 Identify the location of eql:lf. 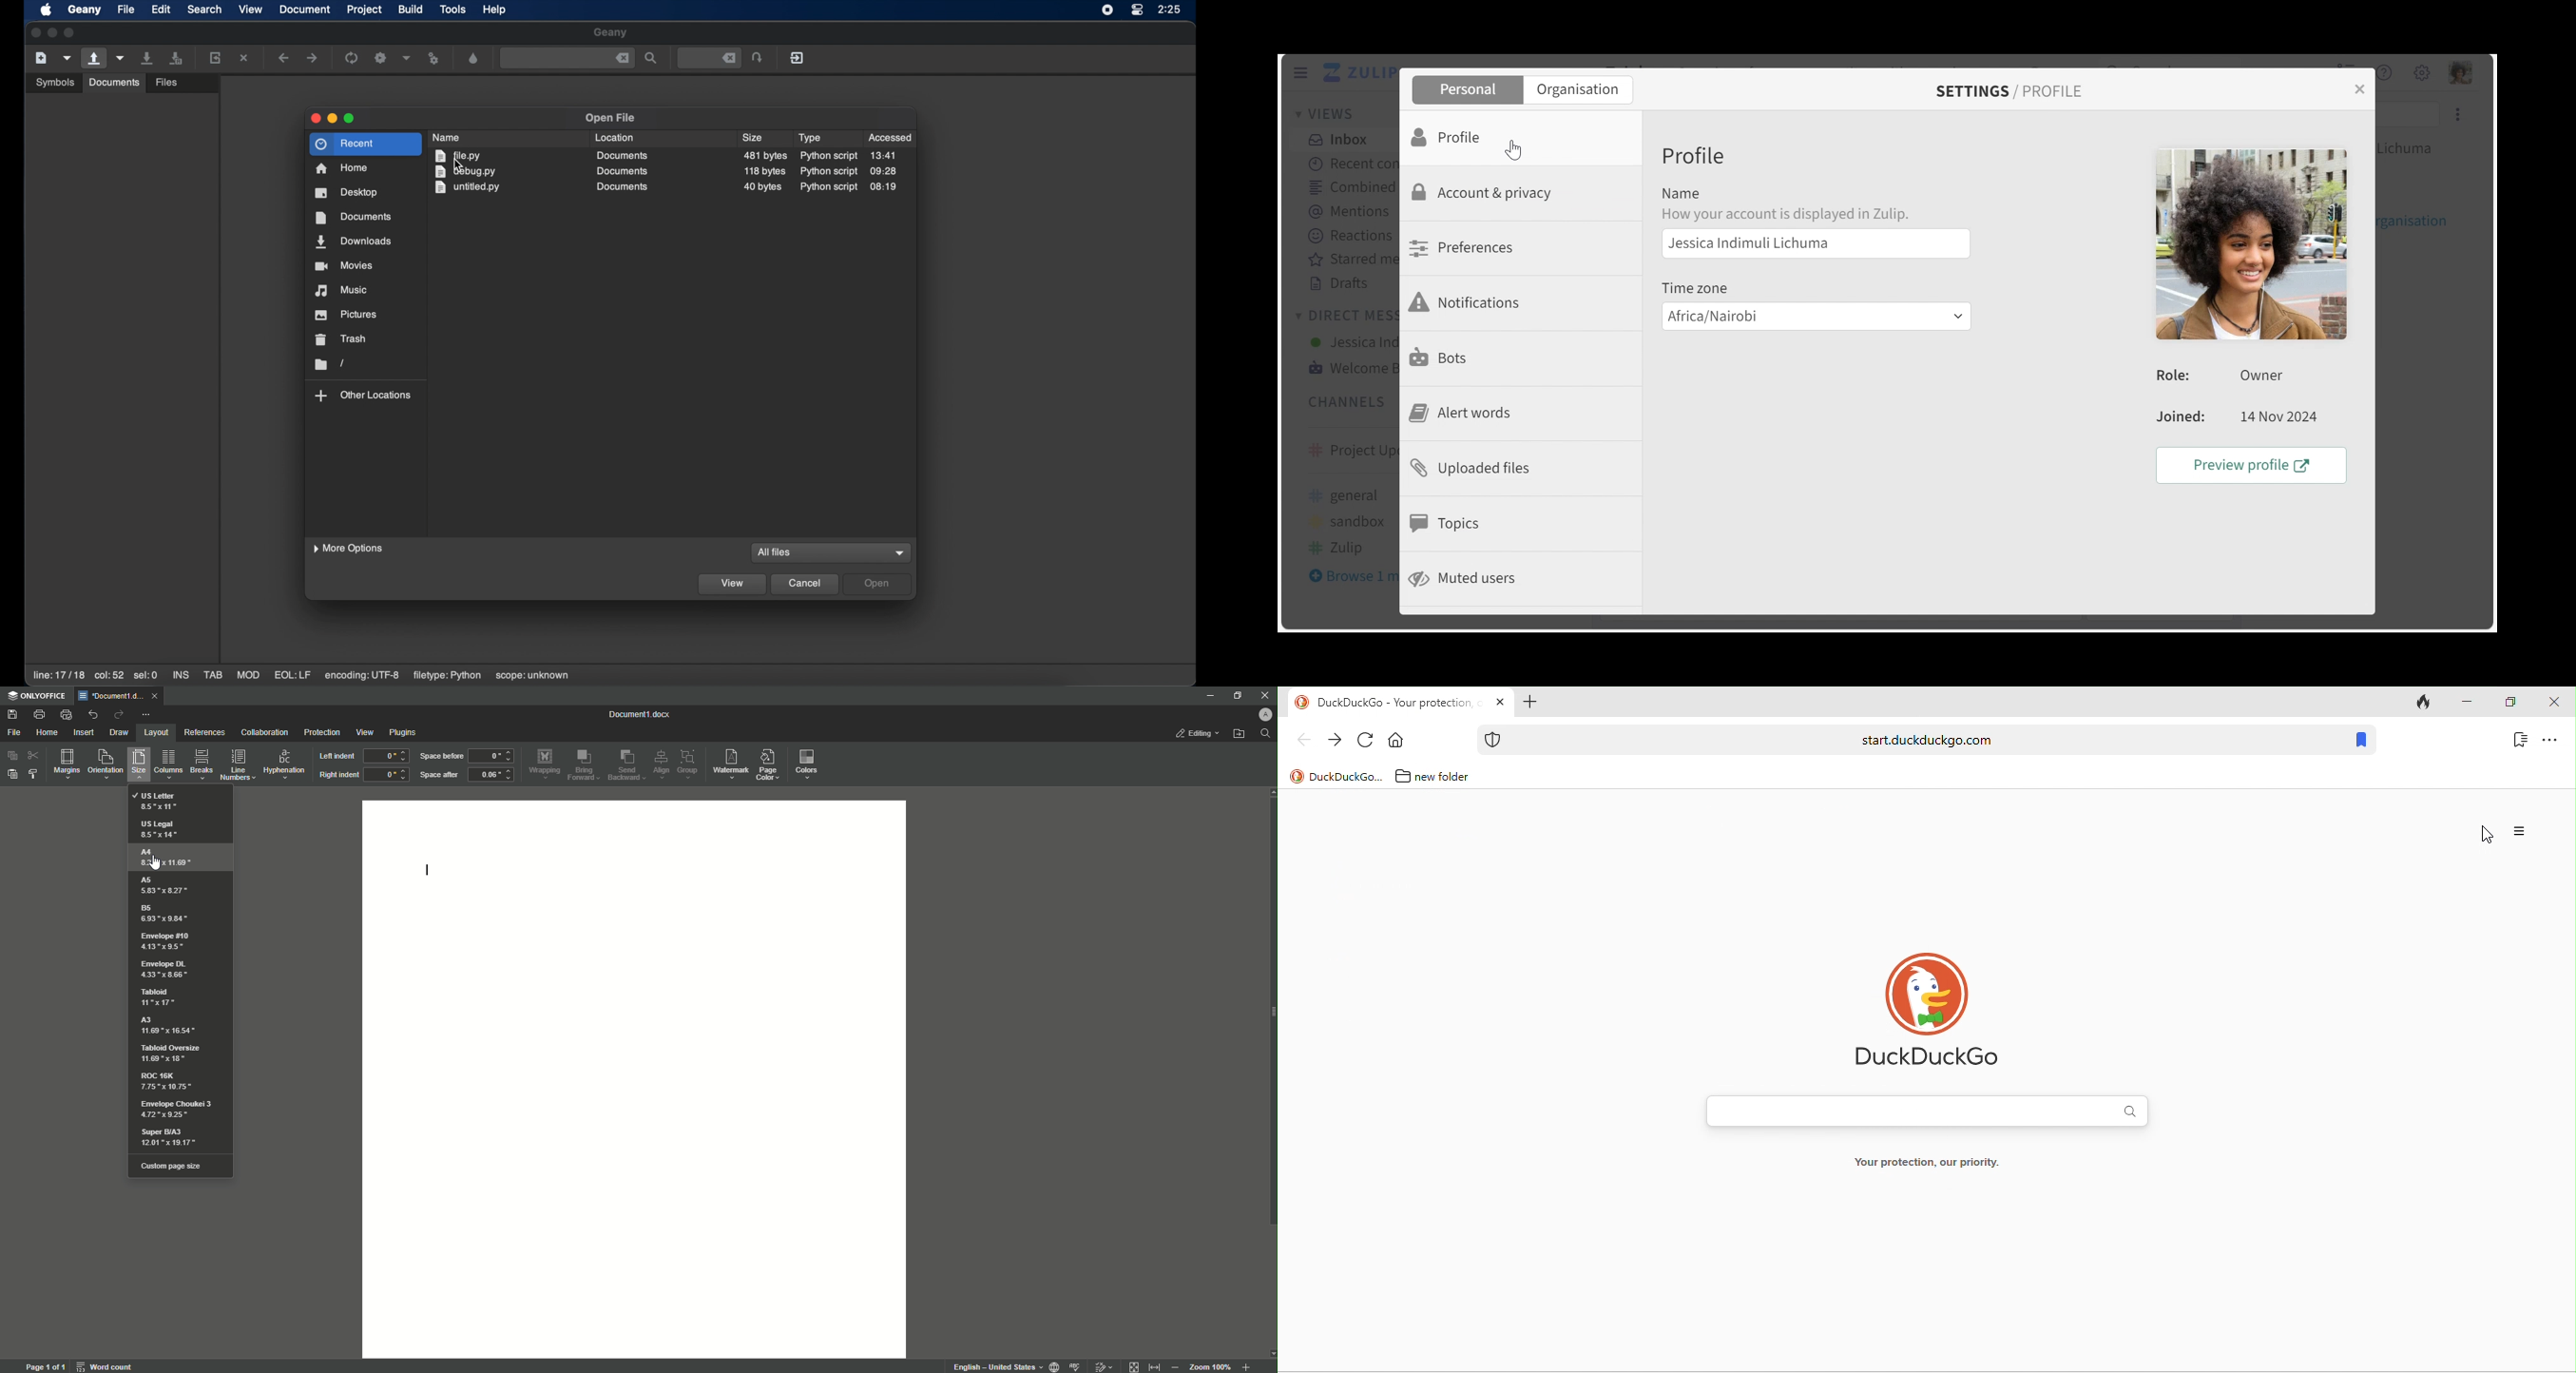
(294, 675).